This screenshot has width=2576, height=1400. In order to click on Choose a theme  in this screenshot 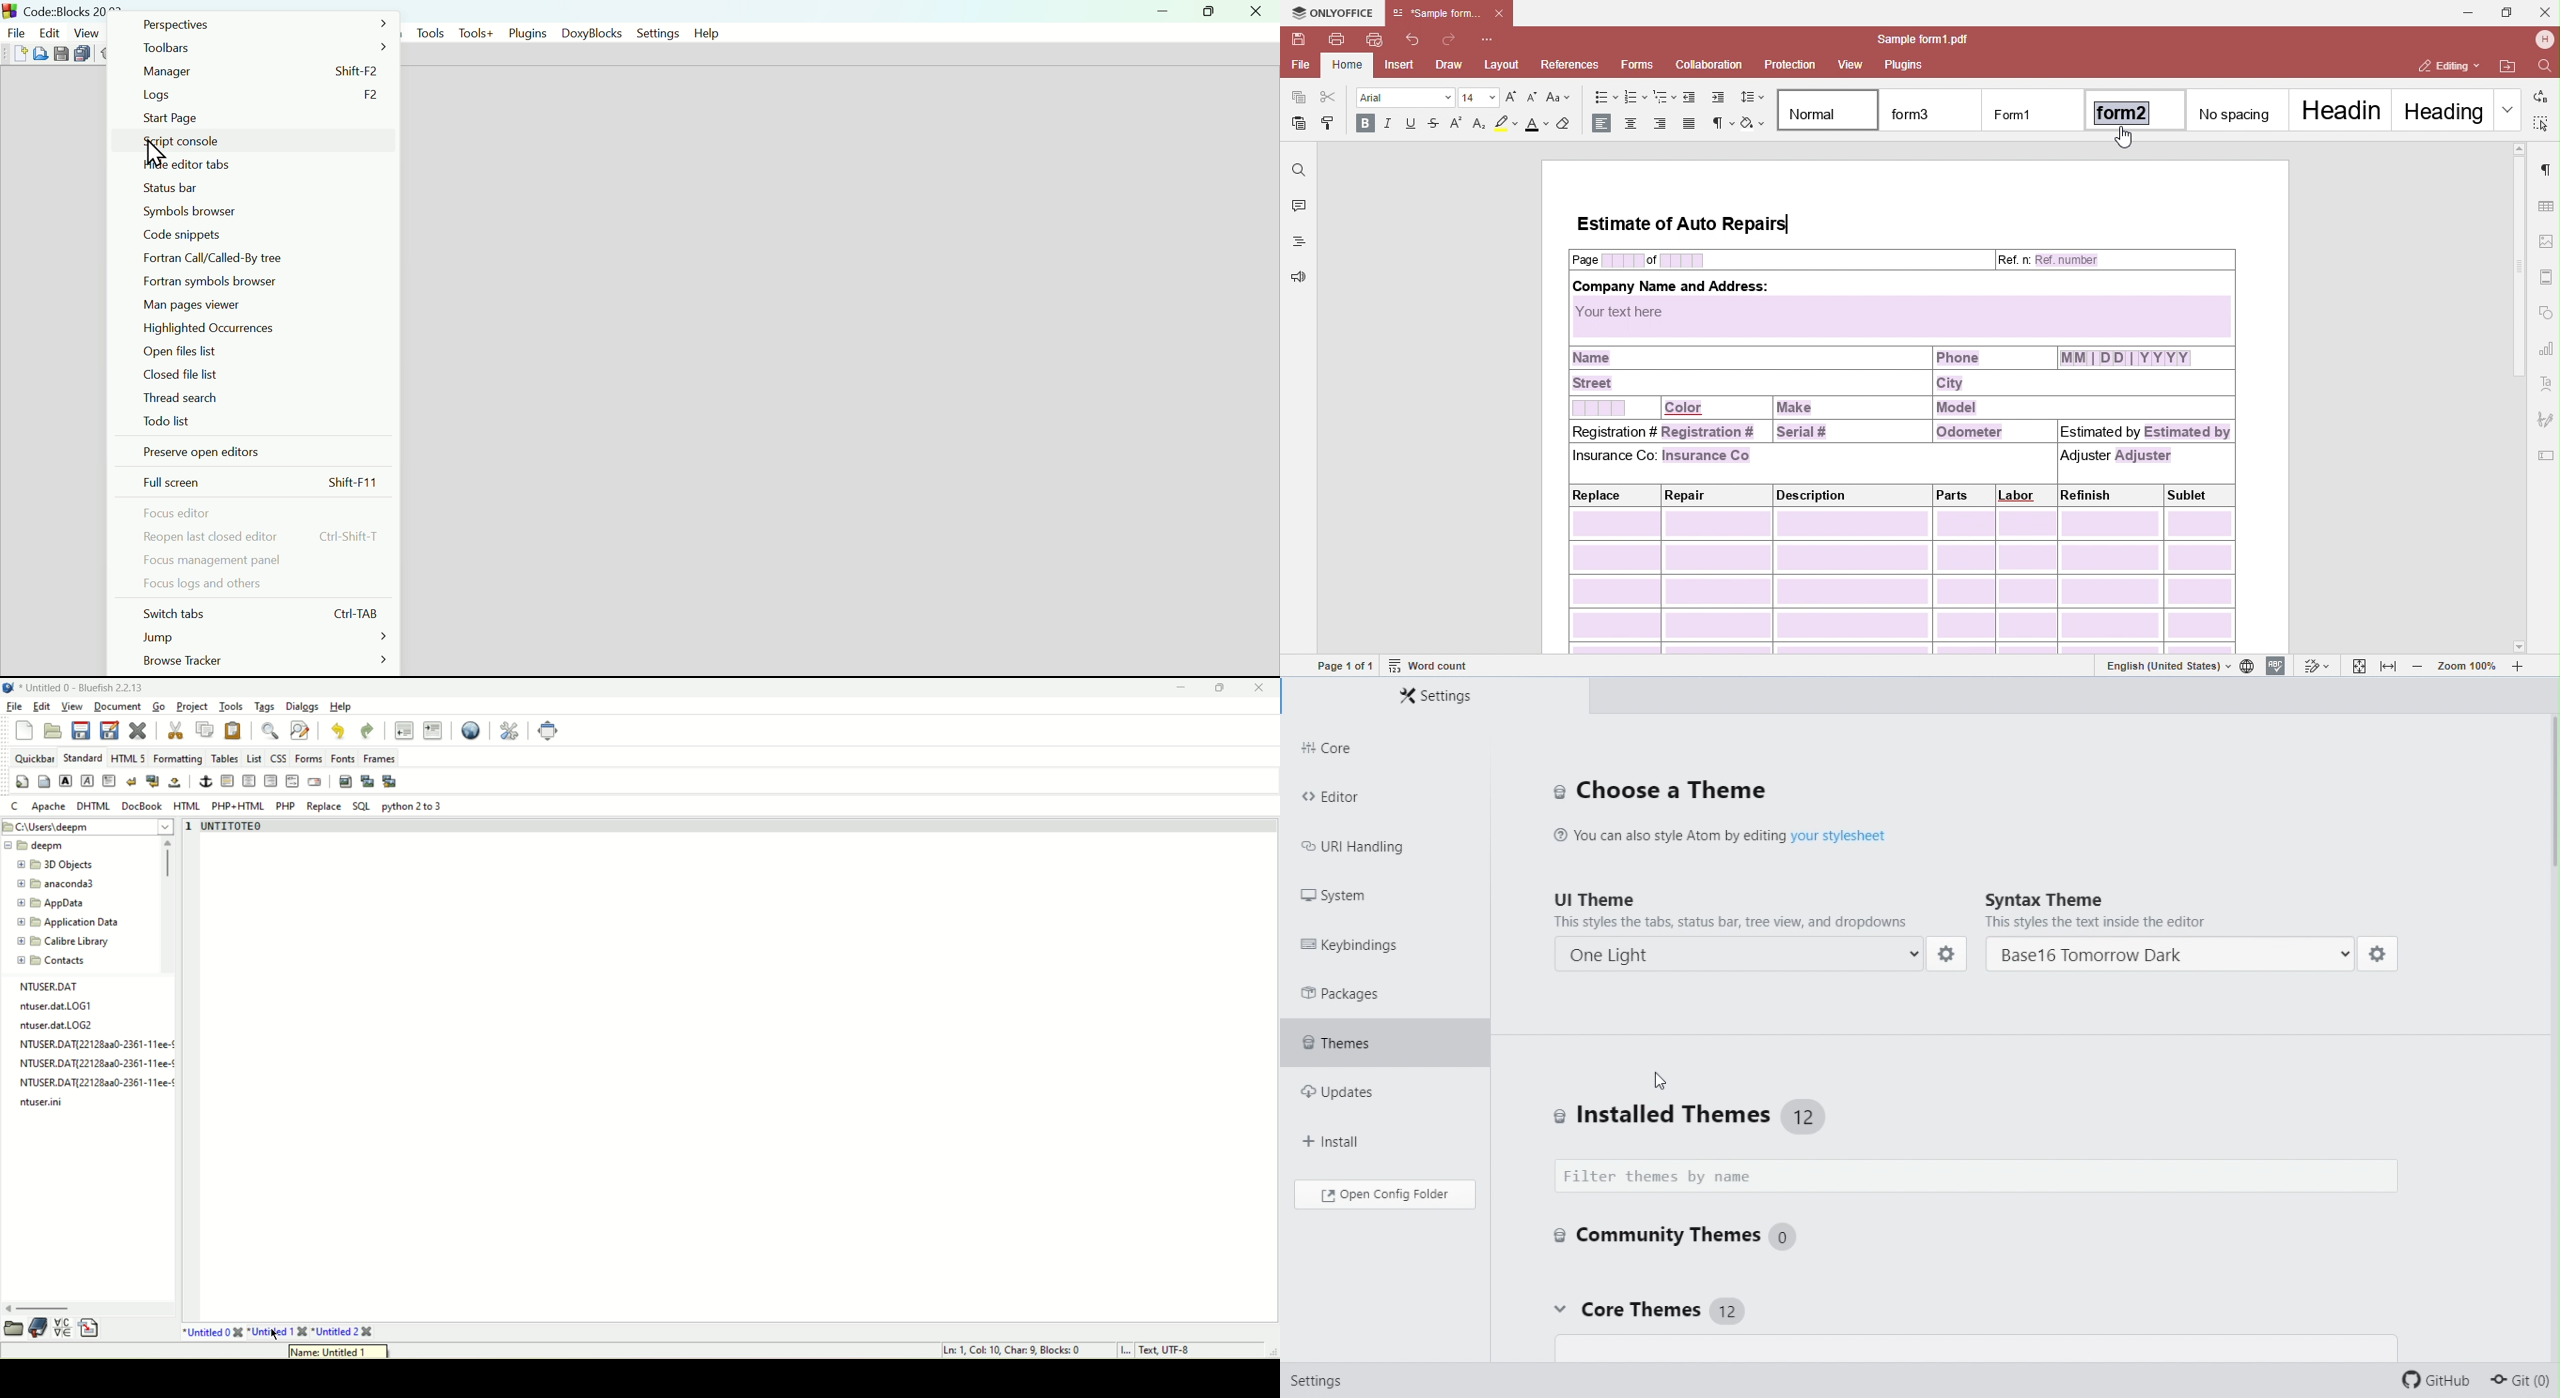, I will do `click(1711, 788)`.